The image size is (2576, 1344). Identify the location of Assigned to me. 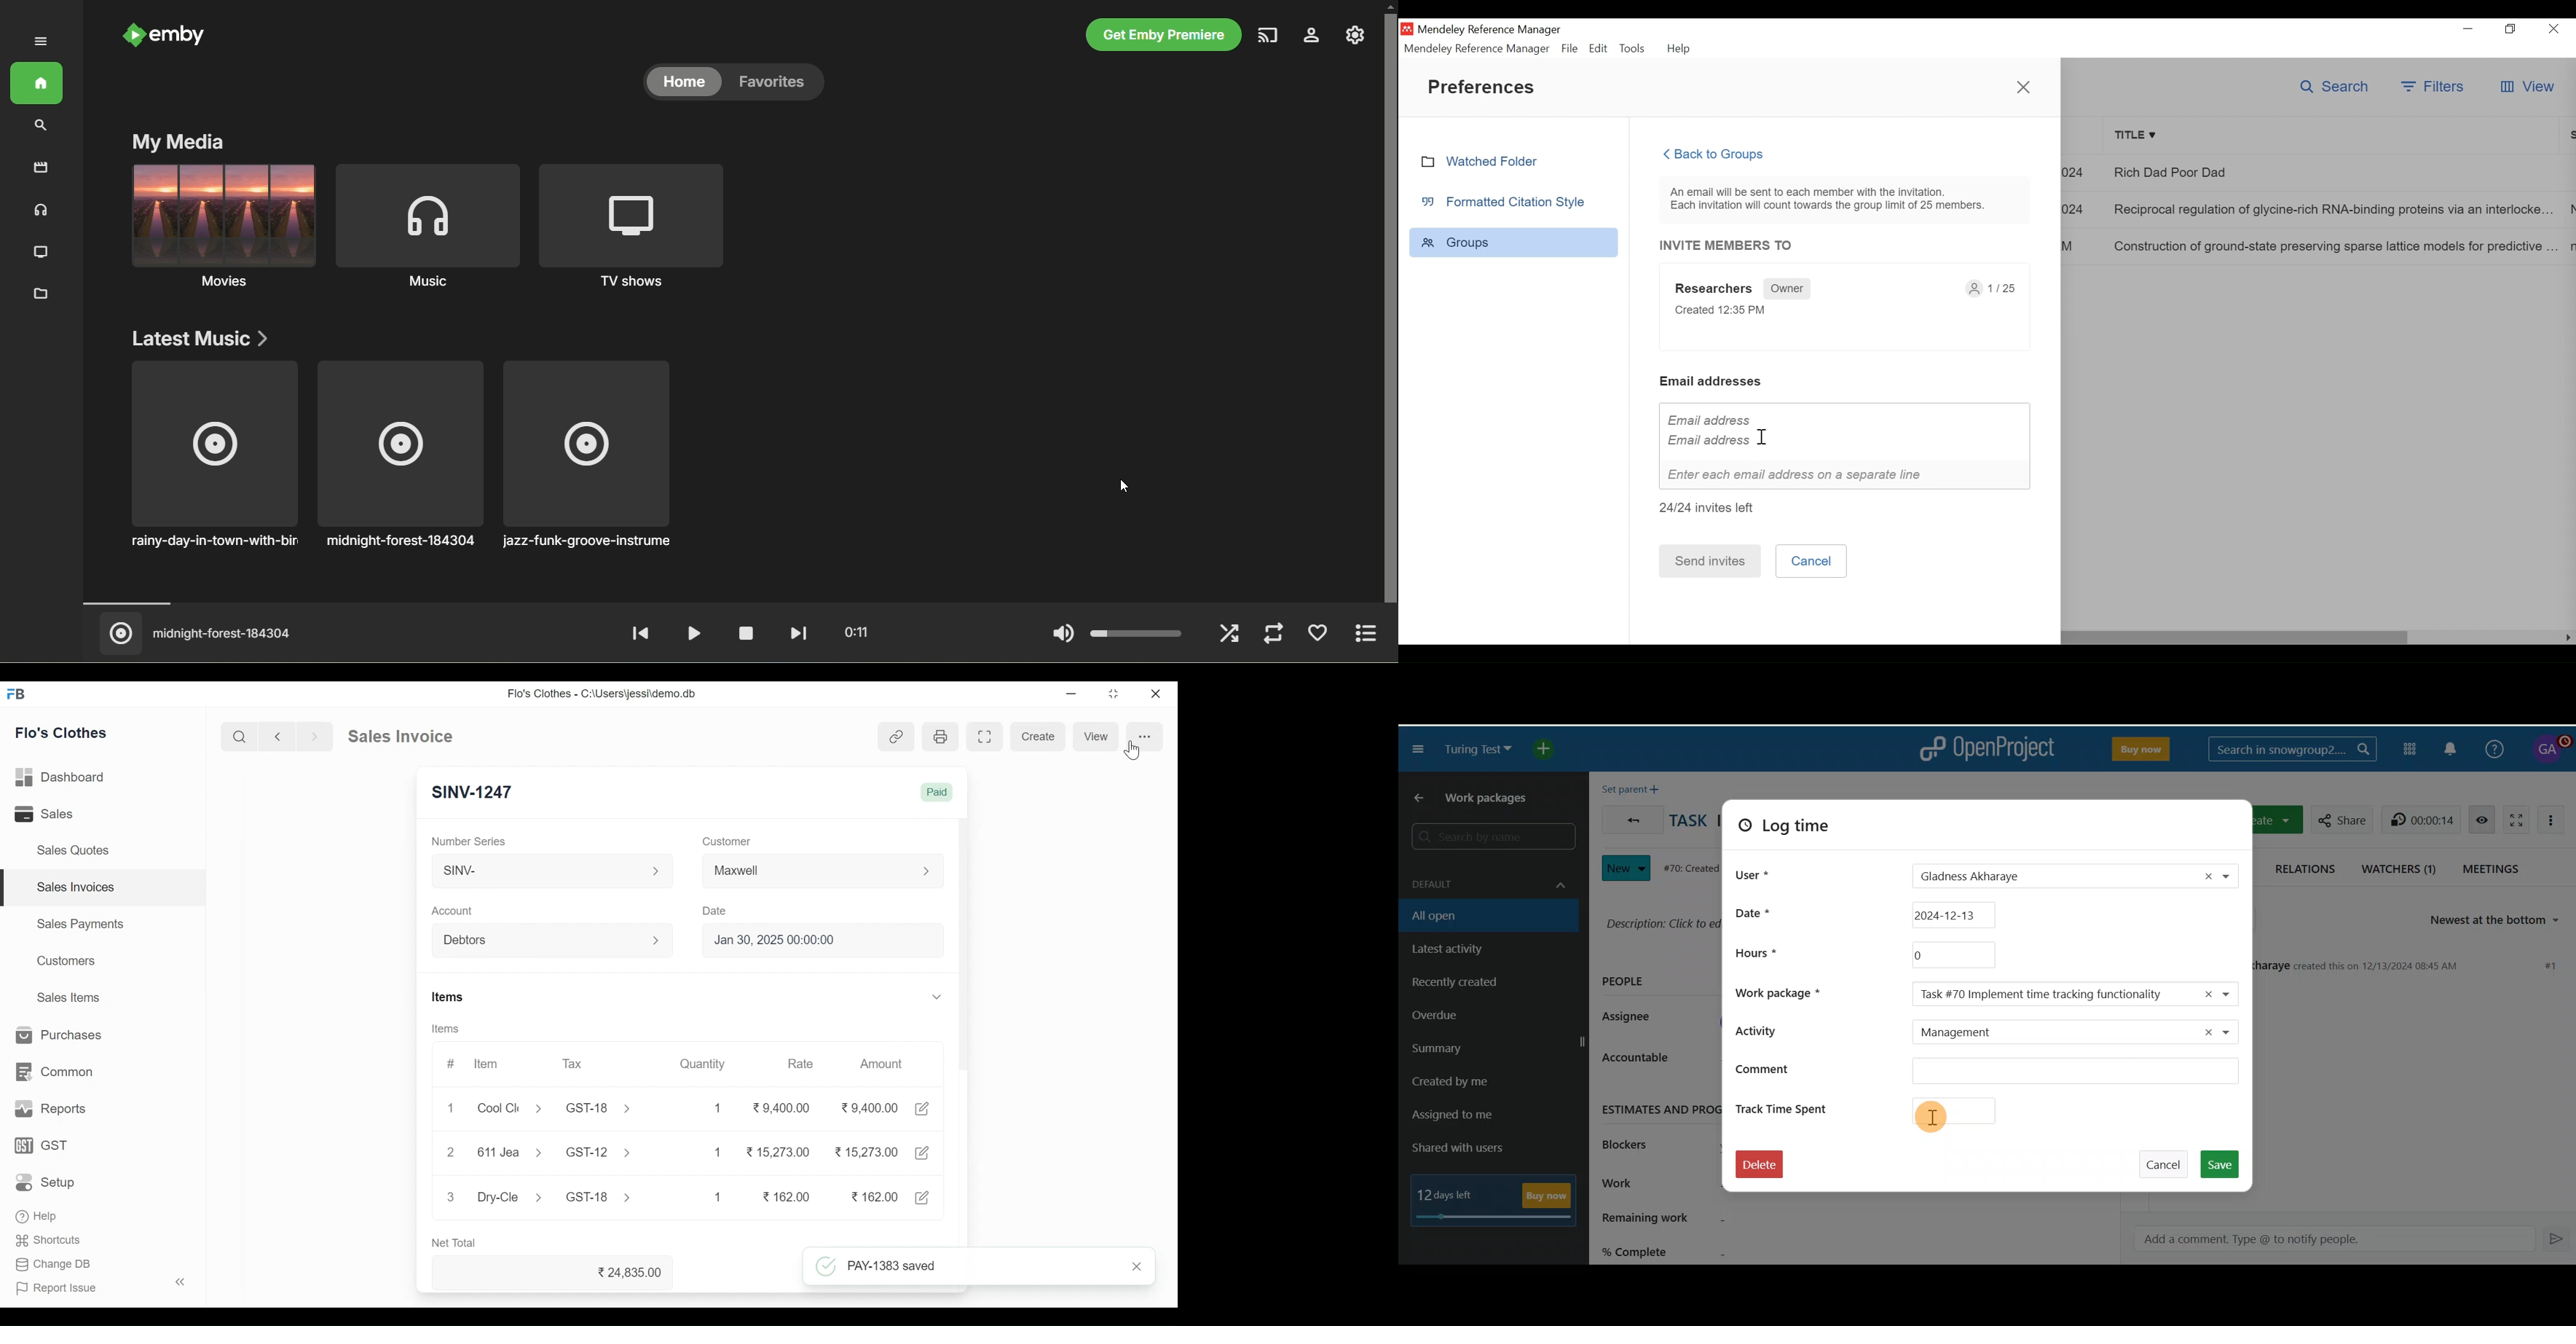
(1470, 1117).